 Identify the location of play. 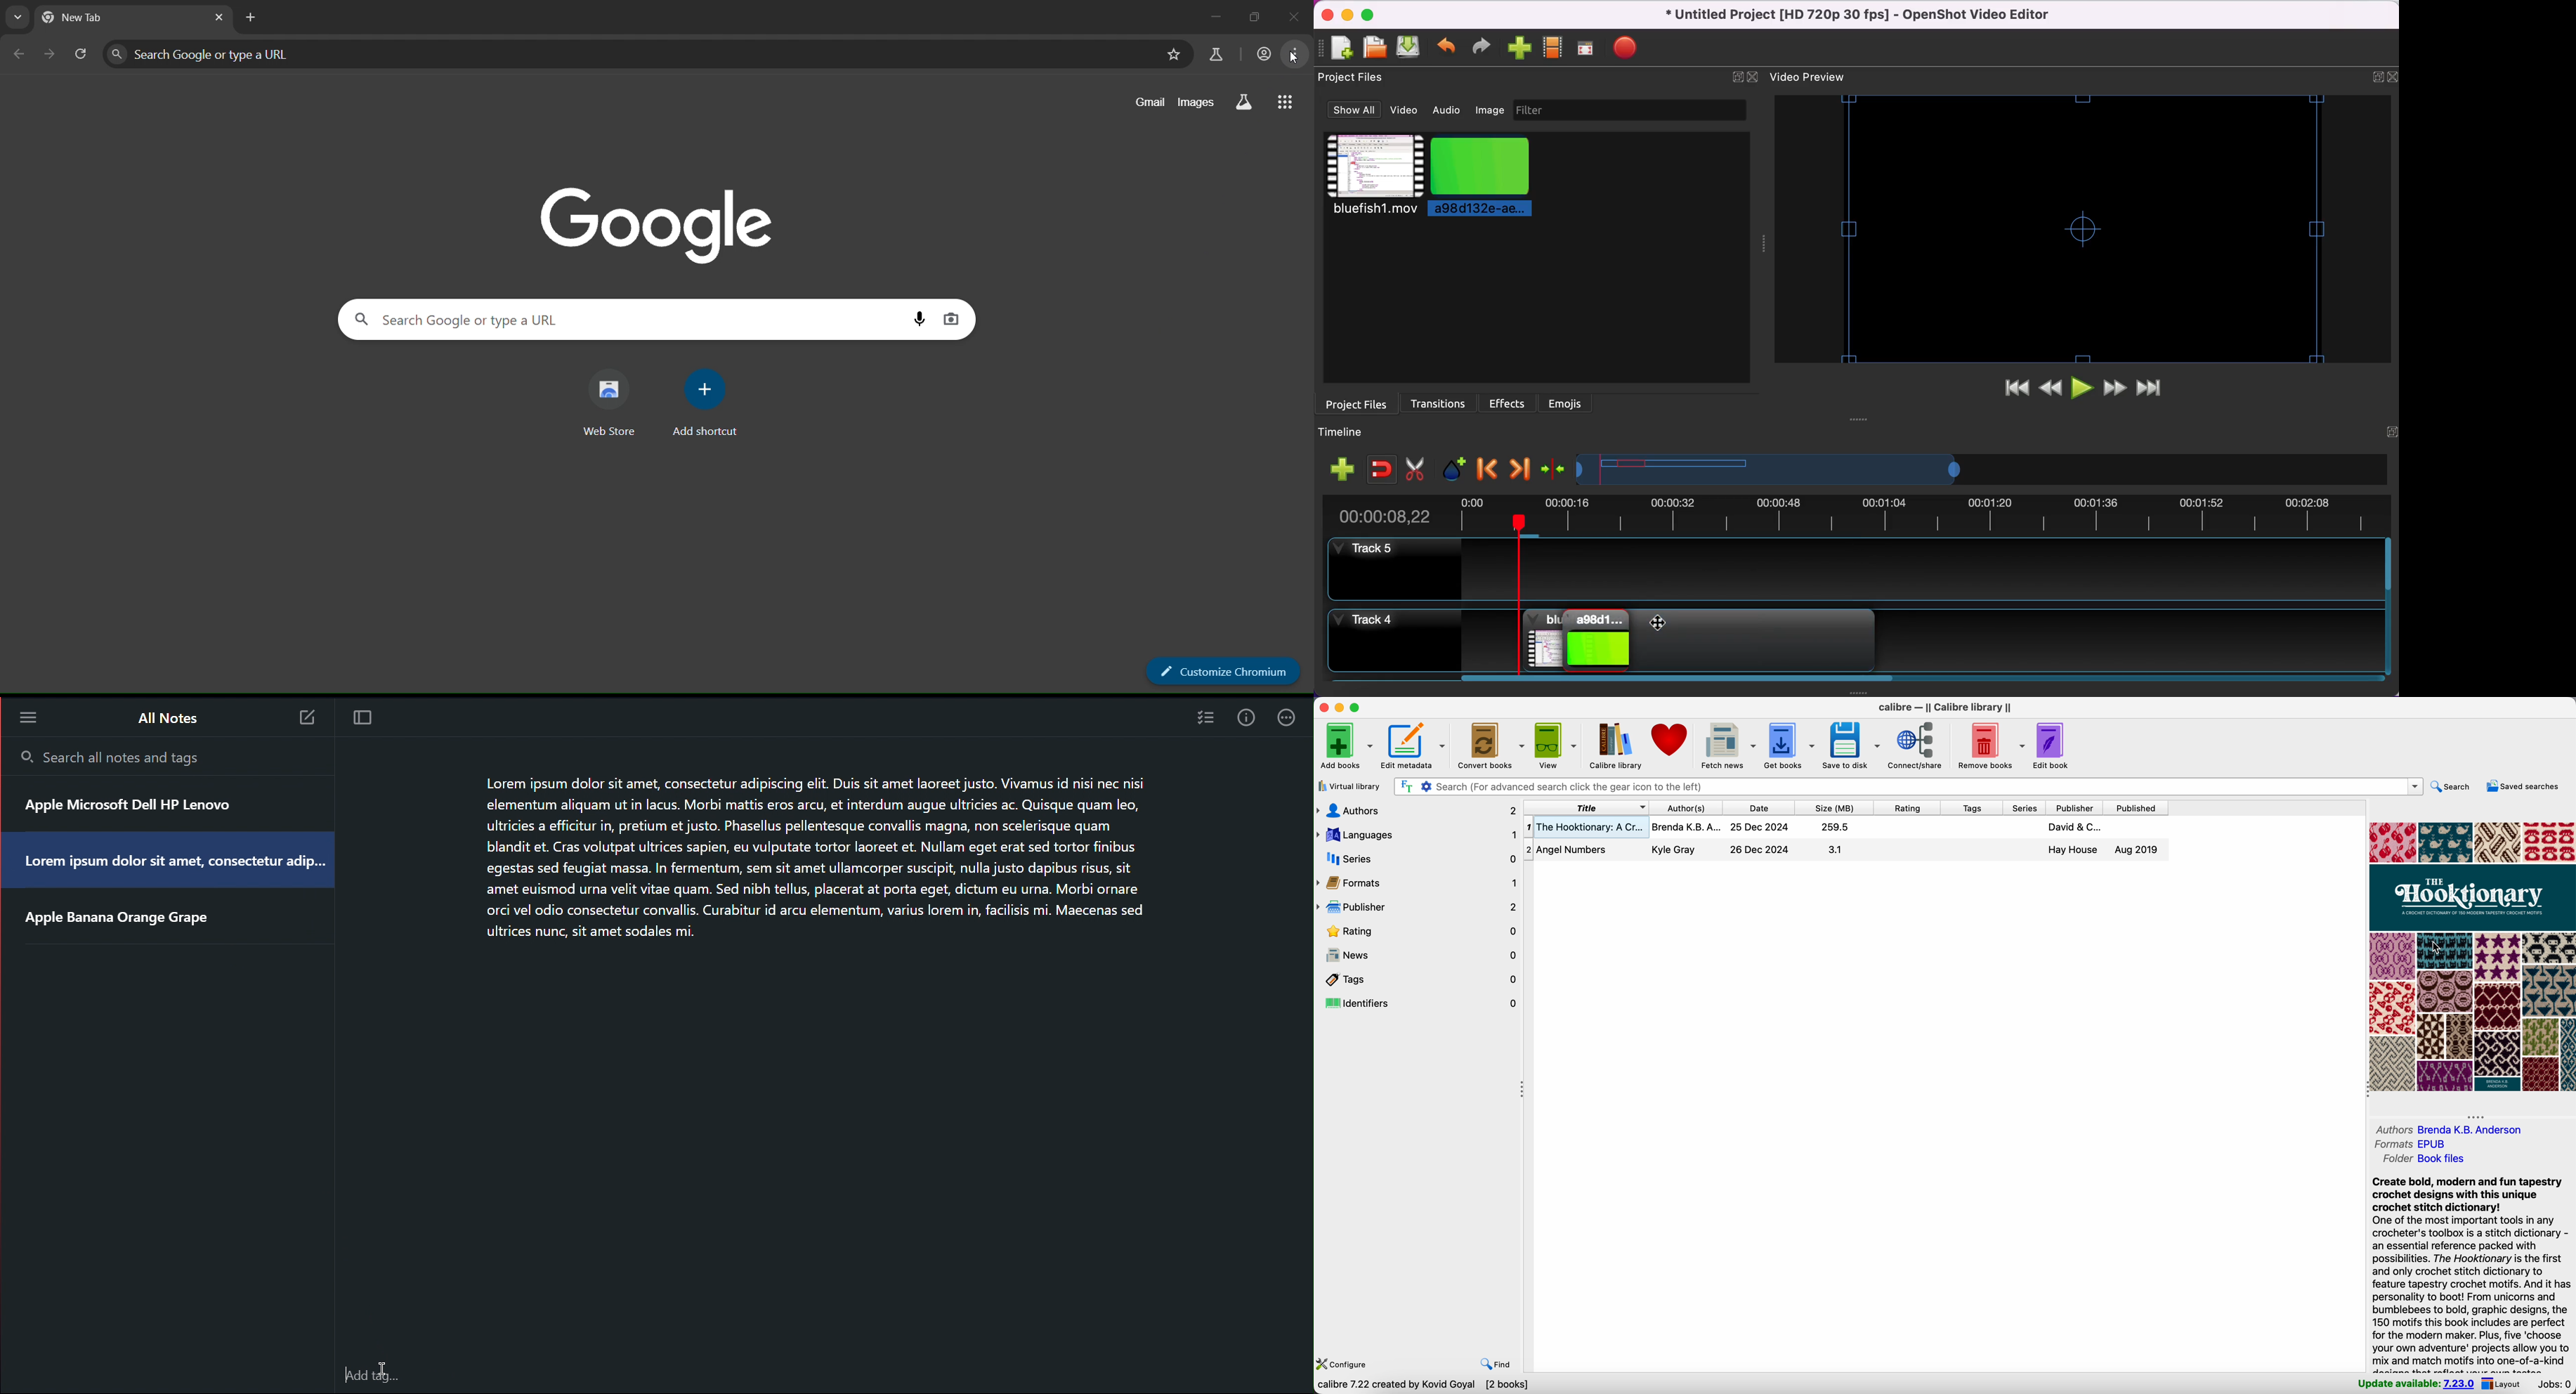
(2084, 389).